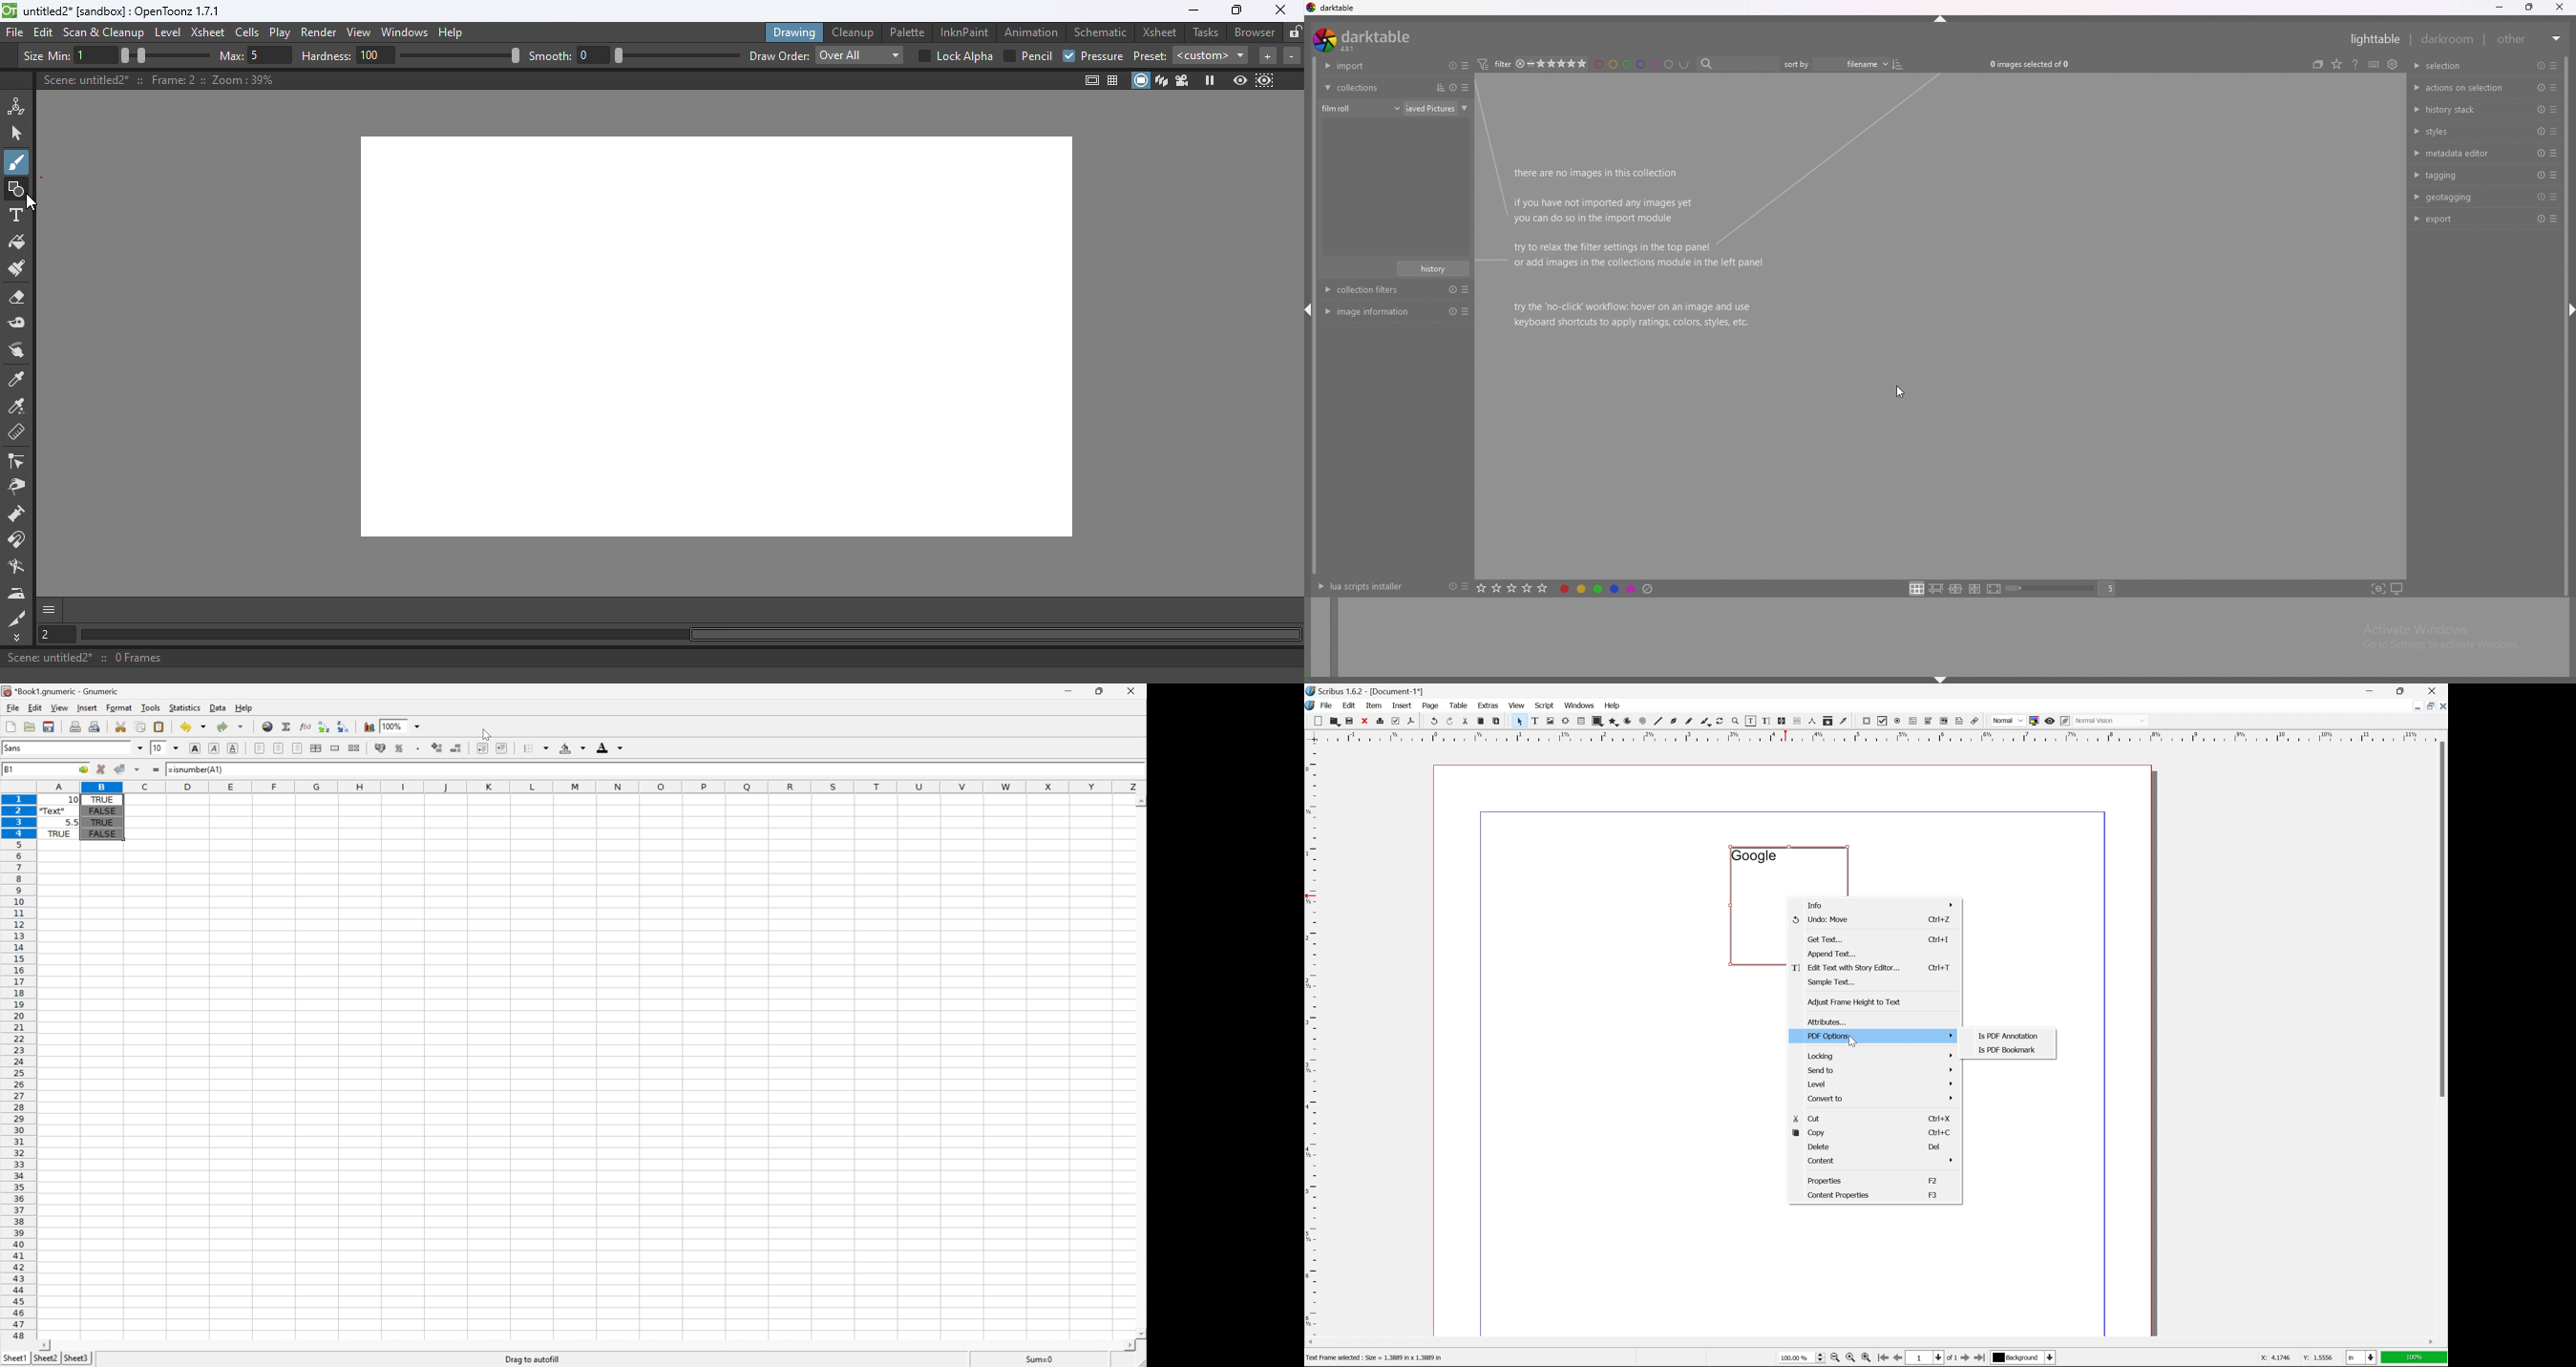  What do you see at coordinates (2540, 219) in the screenshot?
I see `reset` at bounding box center [2540, 219].